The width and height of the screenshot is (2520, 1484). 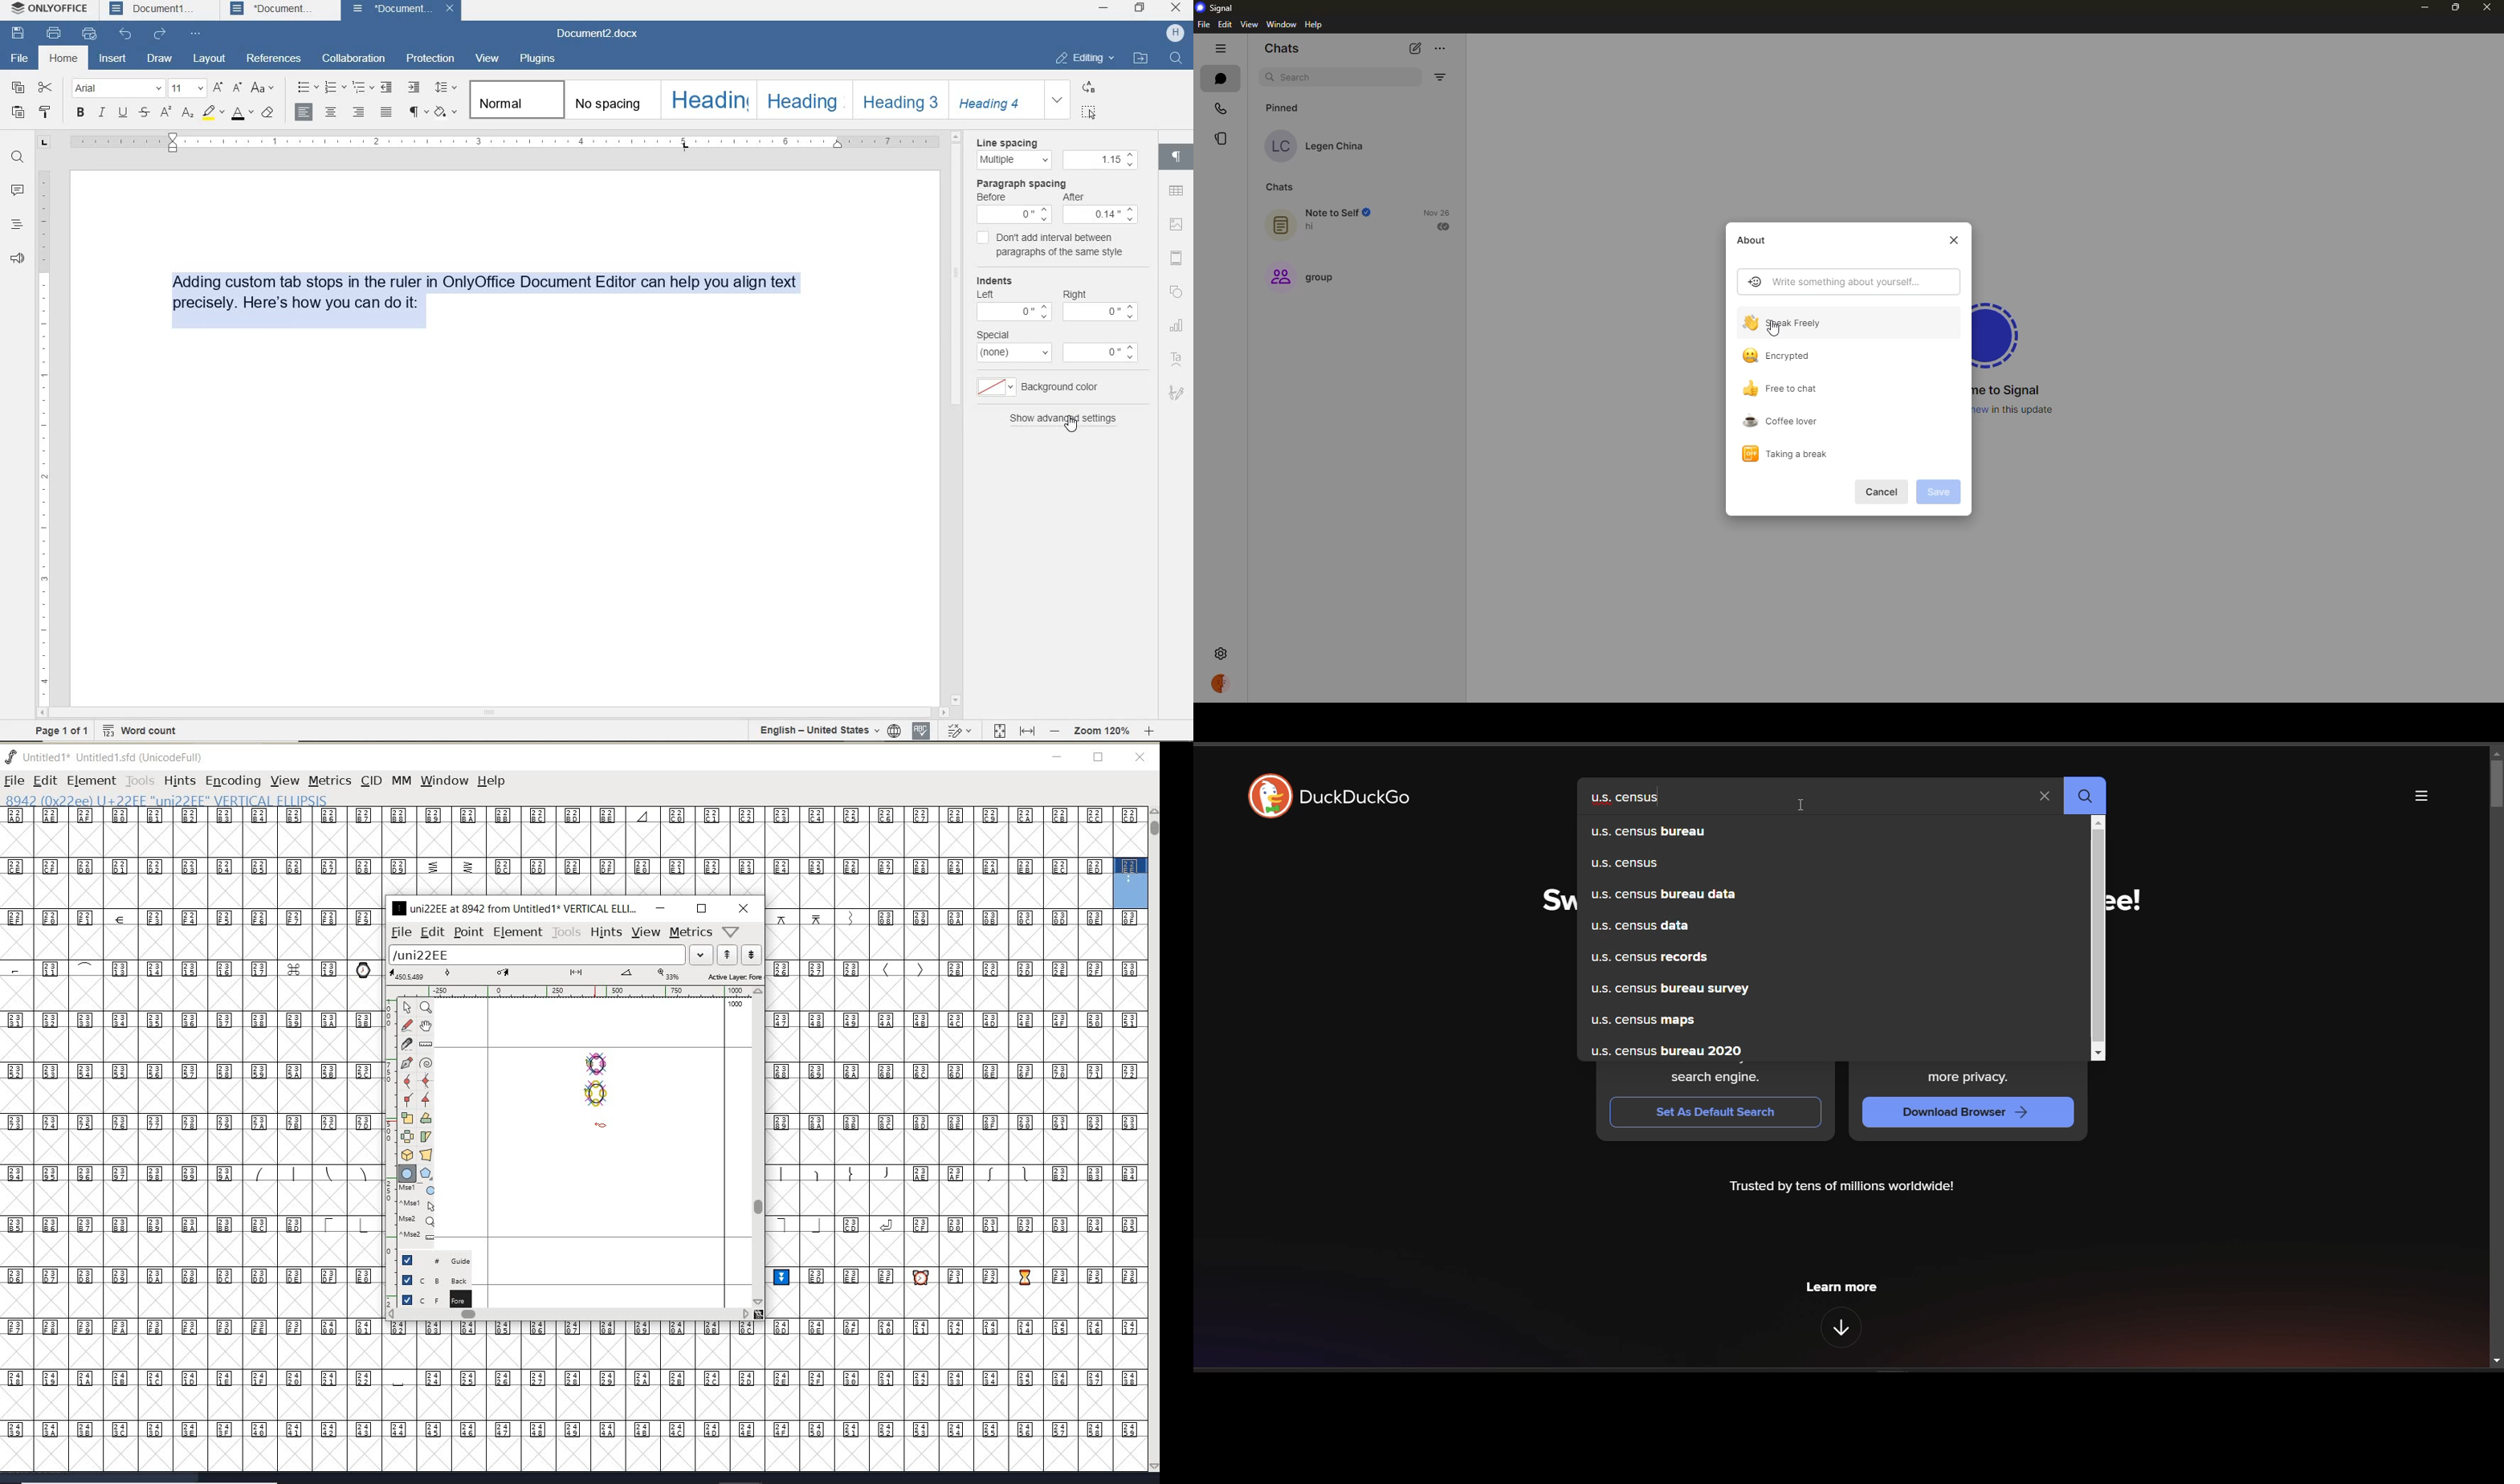 I want to click on table, so click(x=1177, y=190).